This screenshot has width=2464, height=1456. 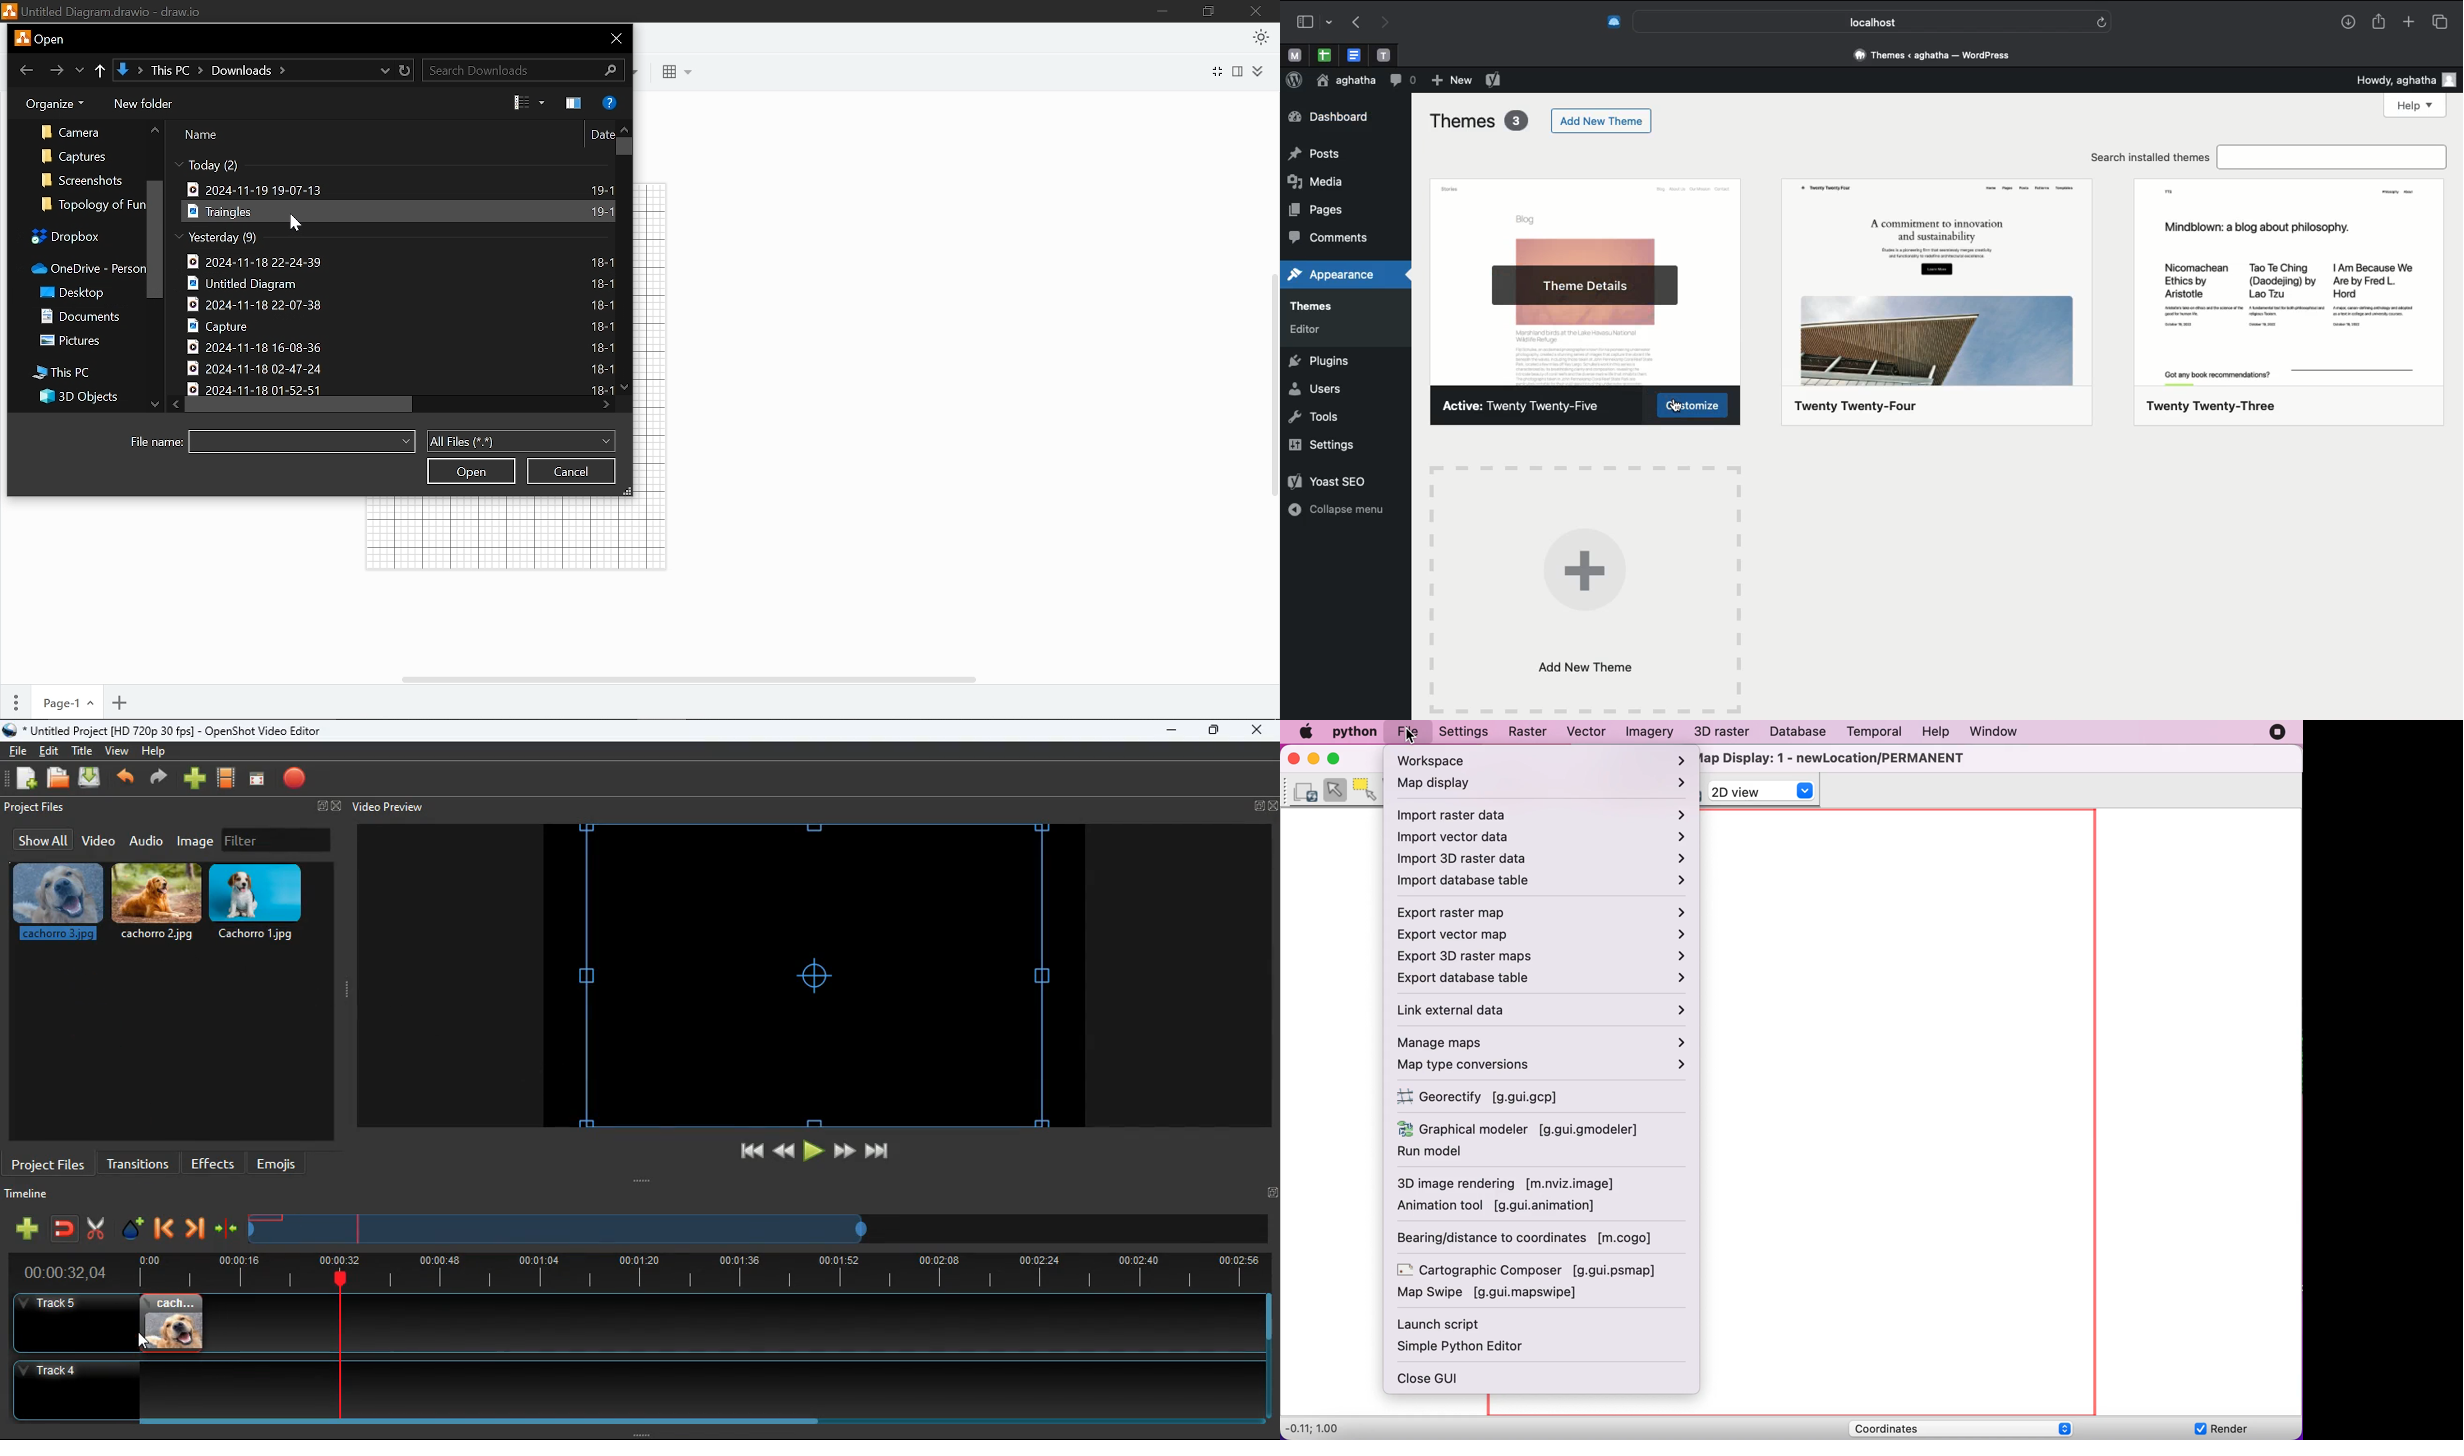 What do you see at coordinates (76, 400) in the screenshot?
I see `3D objects` at bounding box center [76, 400].